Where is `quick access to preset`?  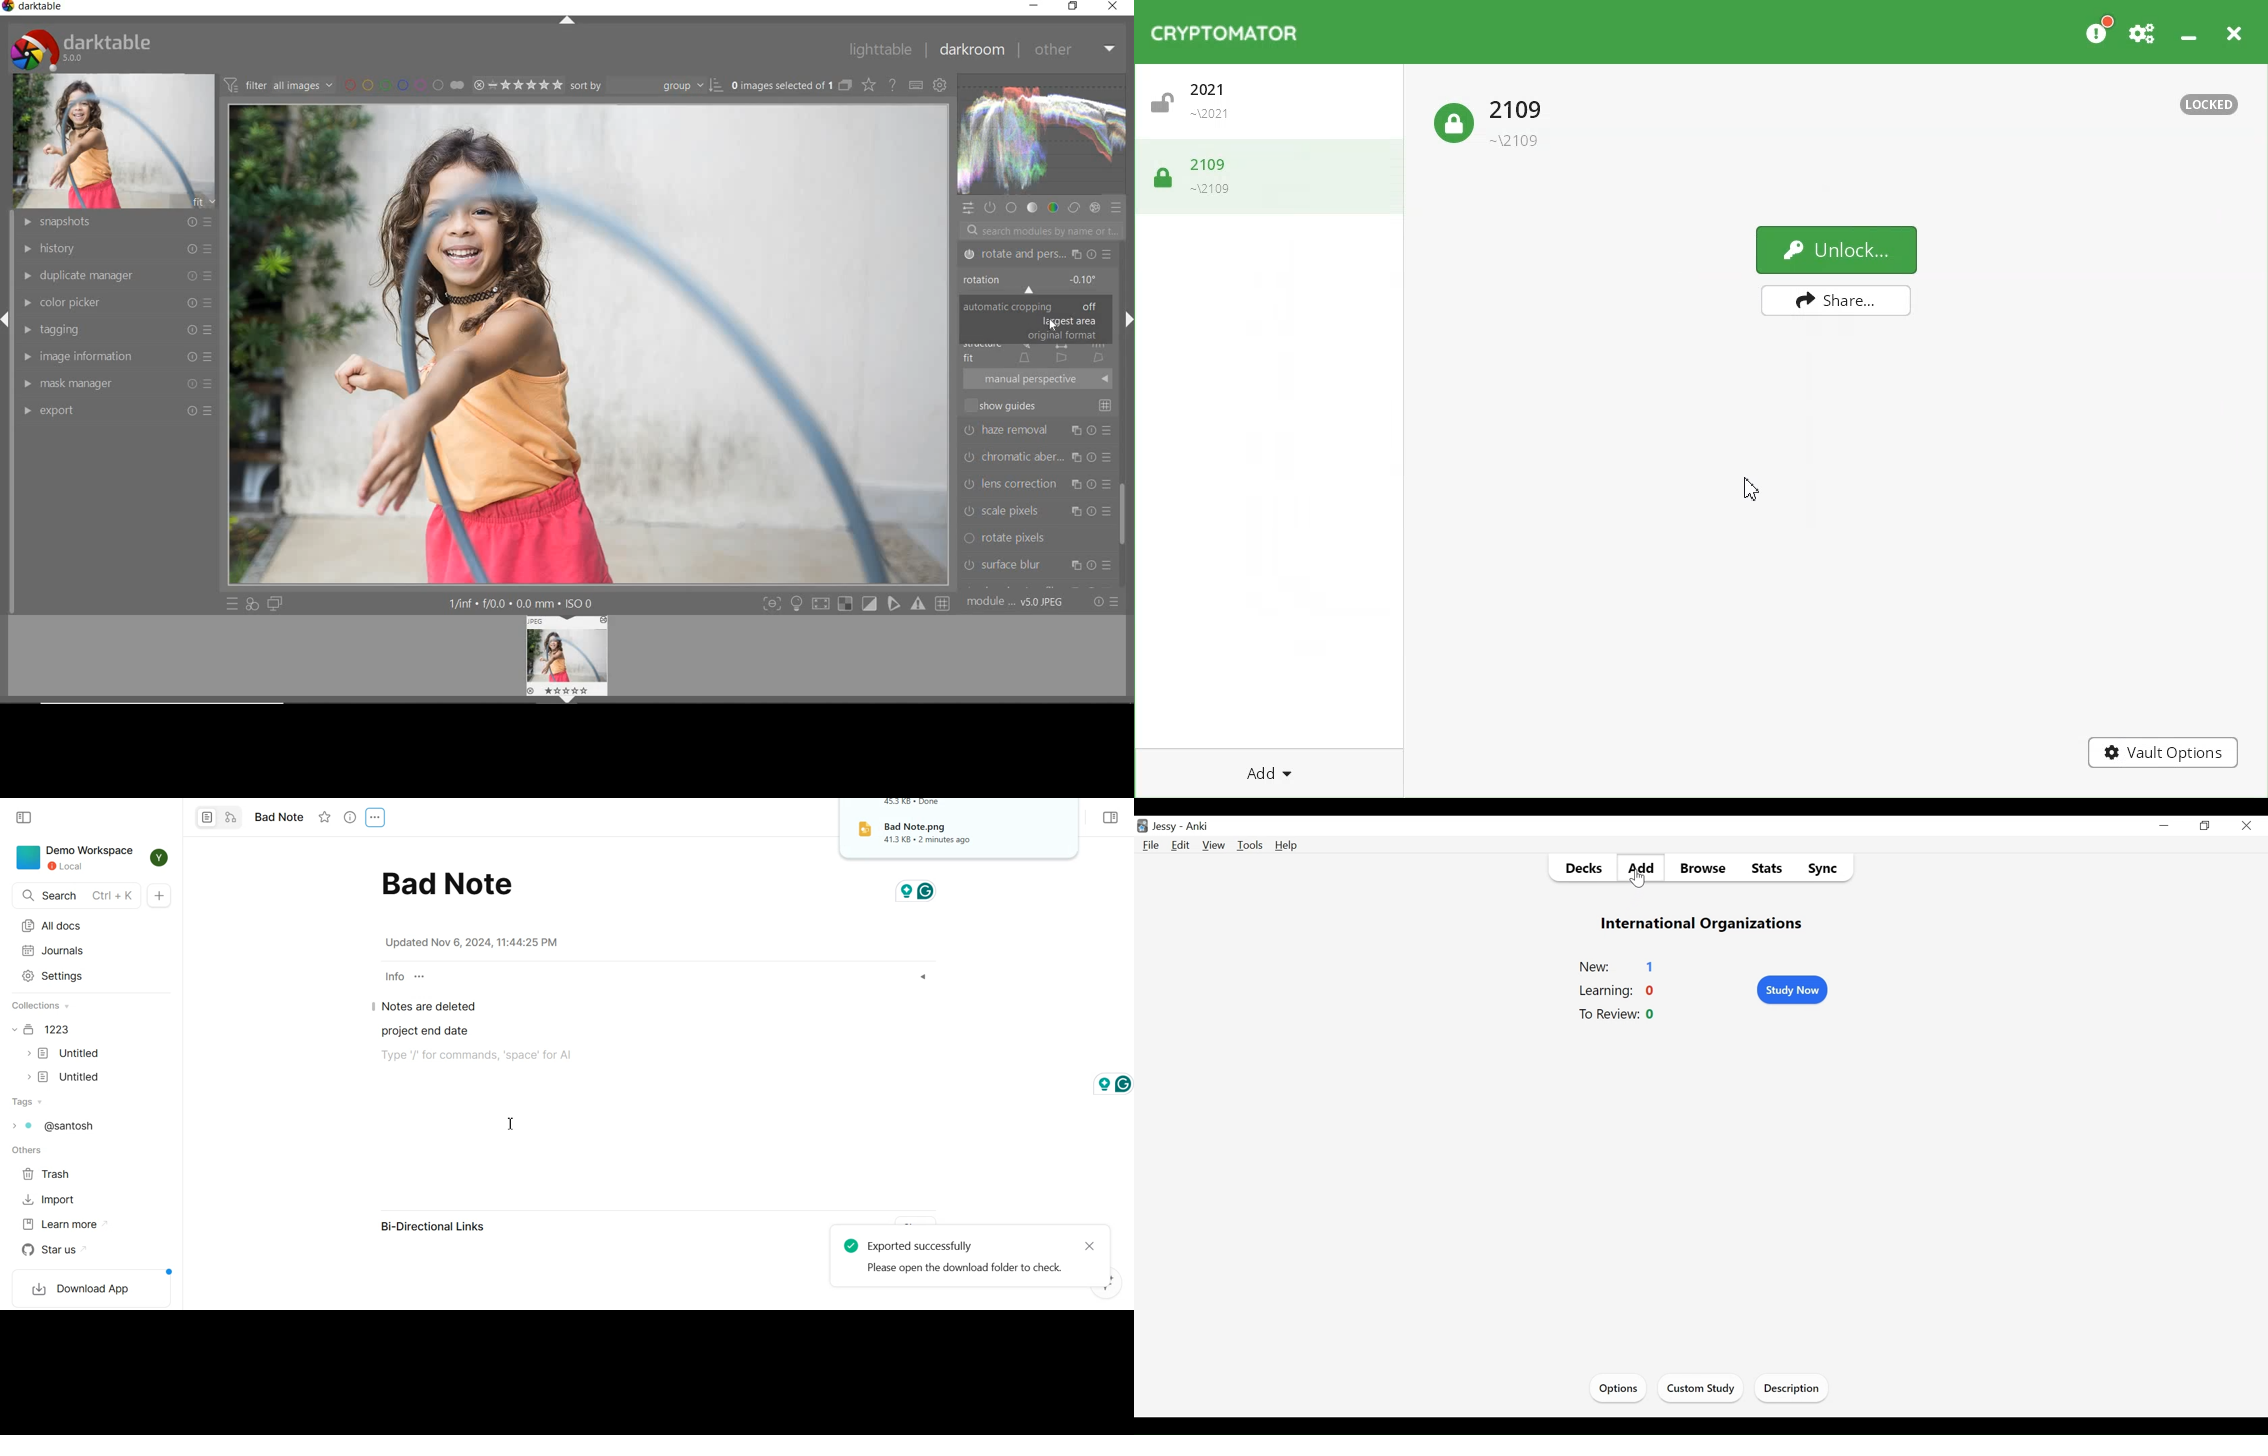
quick access to preset is located at coordinates (233, 603).